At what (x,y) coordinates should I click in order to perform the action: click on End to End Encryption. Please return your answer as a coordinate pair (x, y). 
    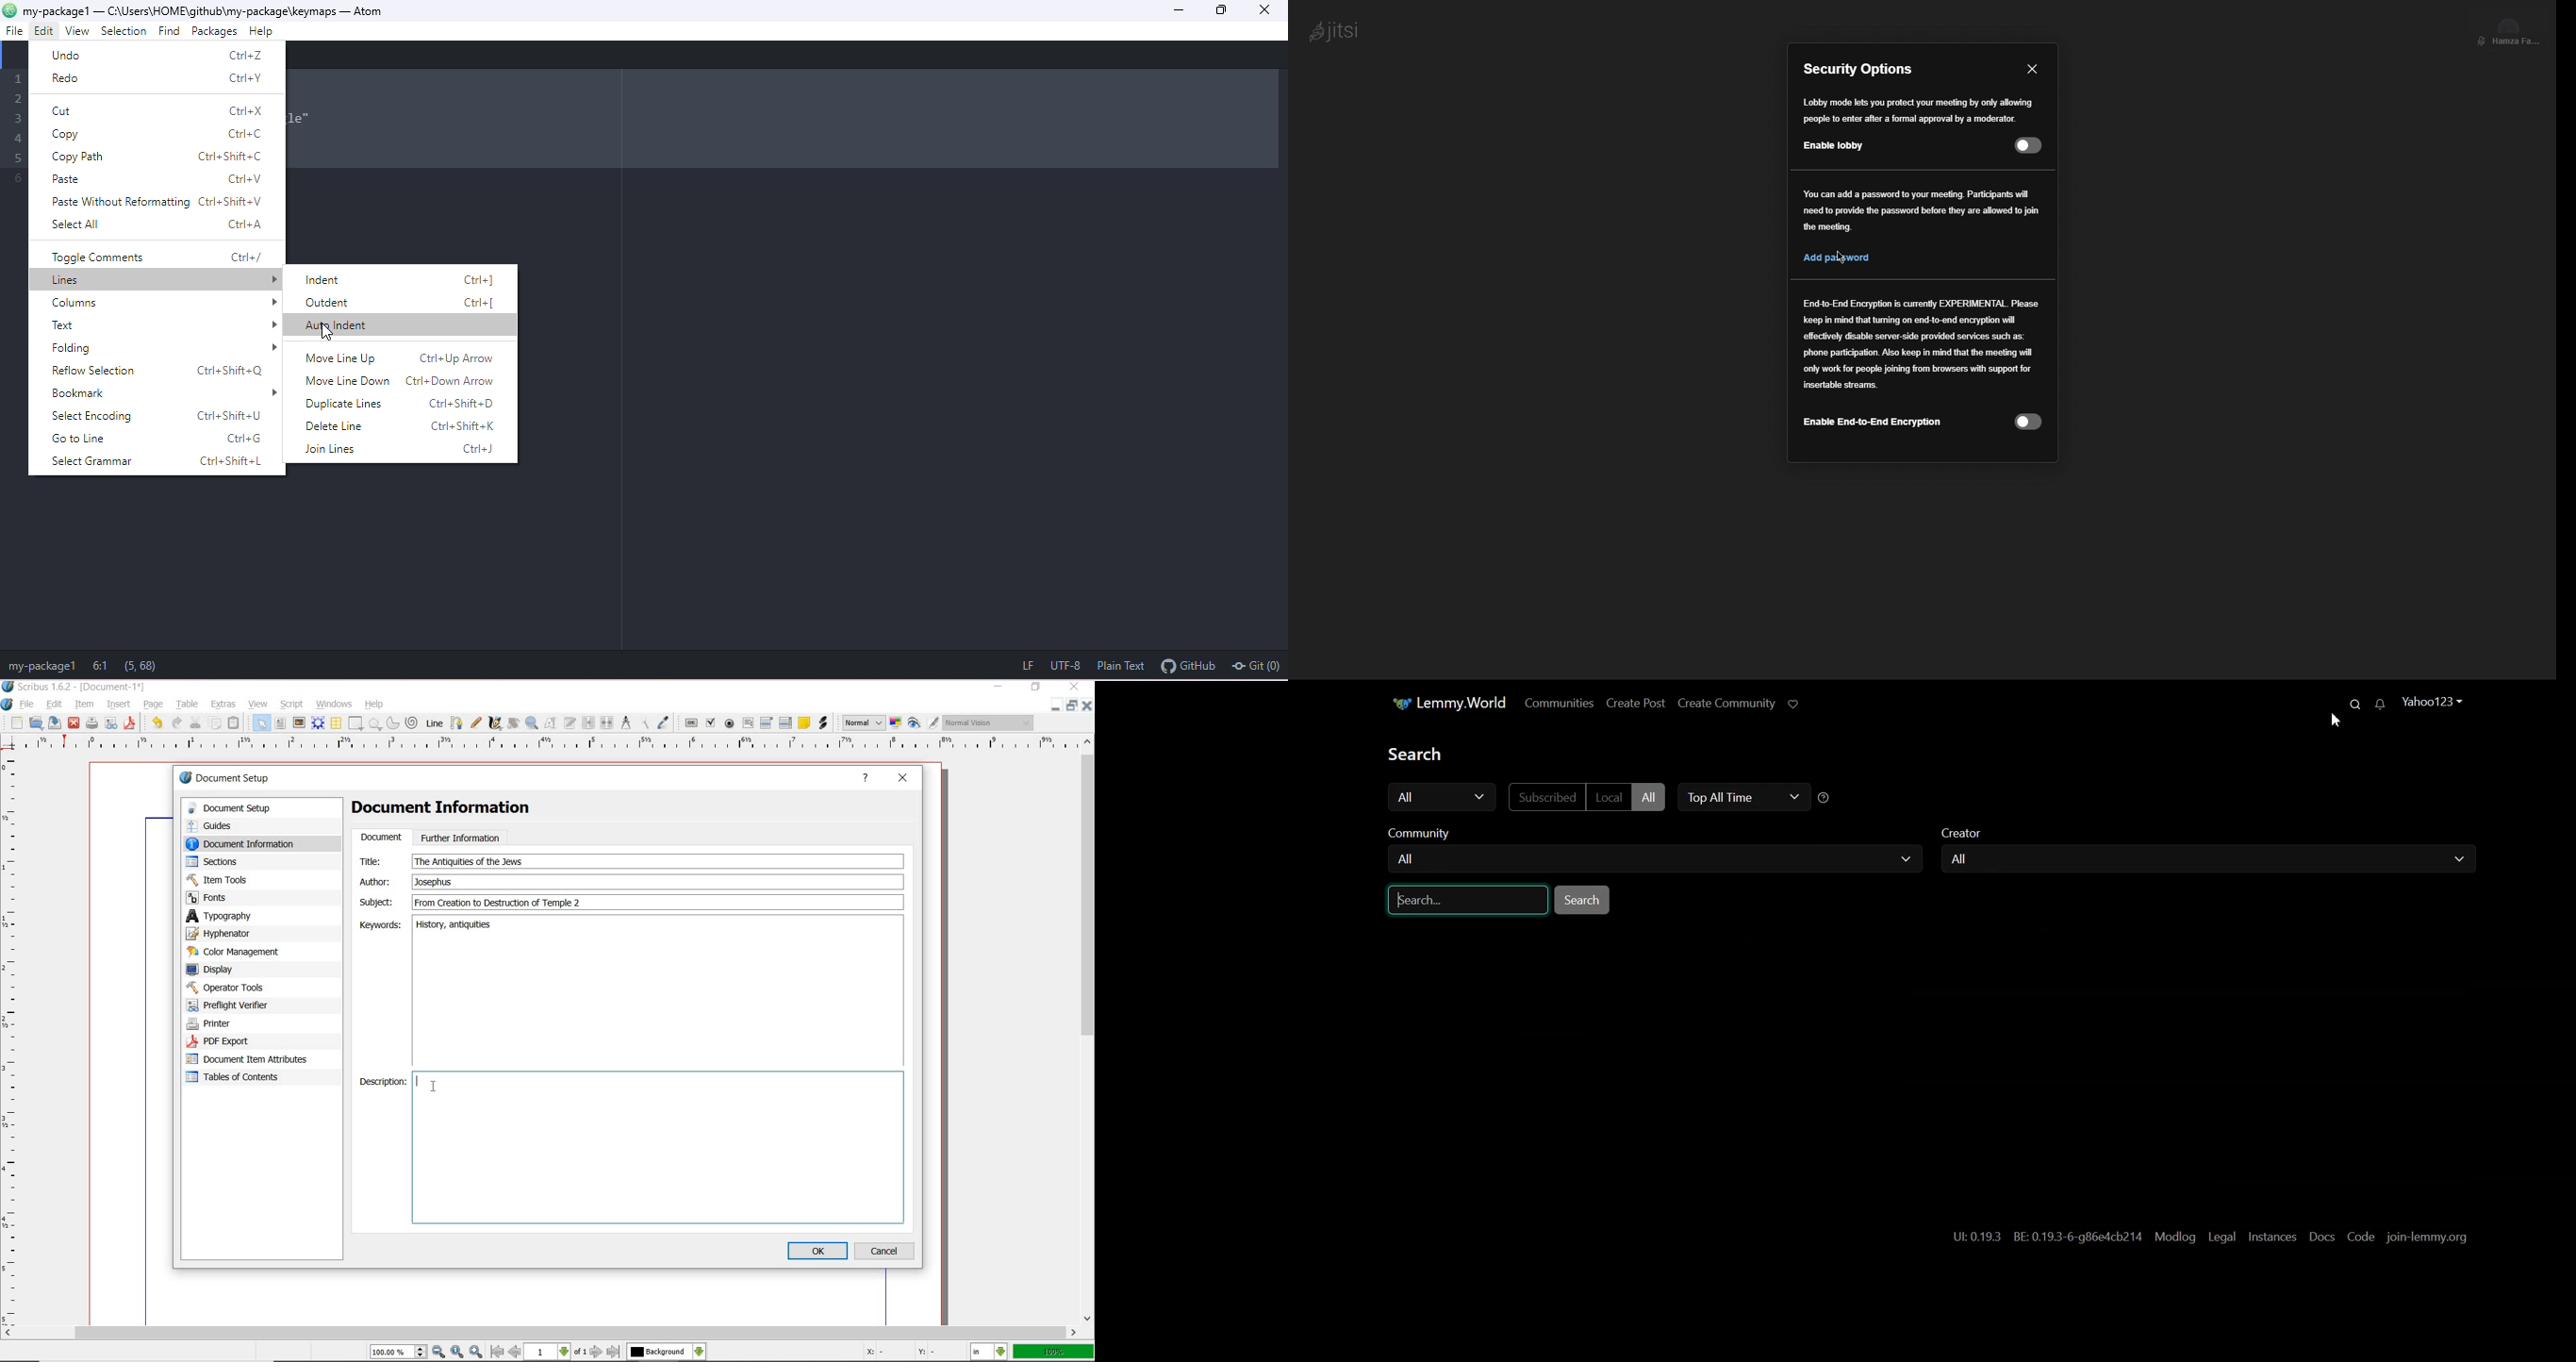
    Looking at the image, I should click on (1921, 347).